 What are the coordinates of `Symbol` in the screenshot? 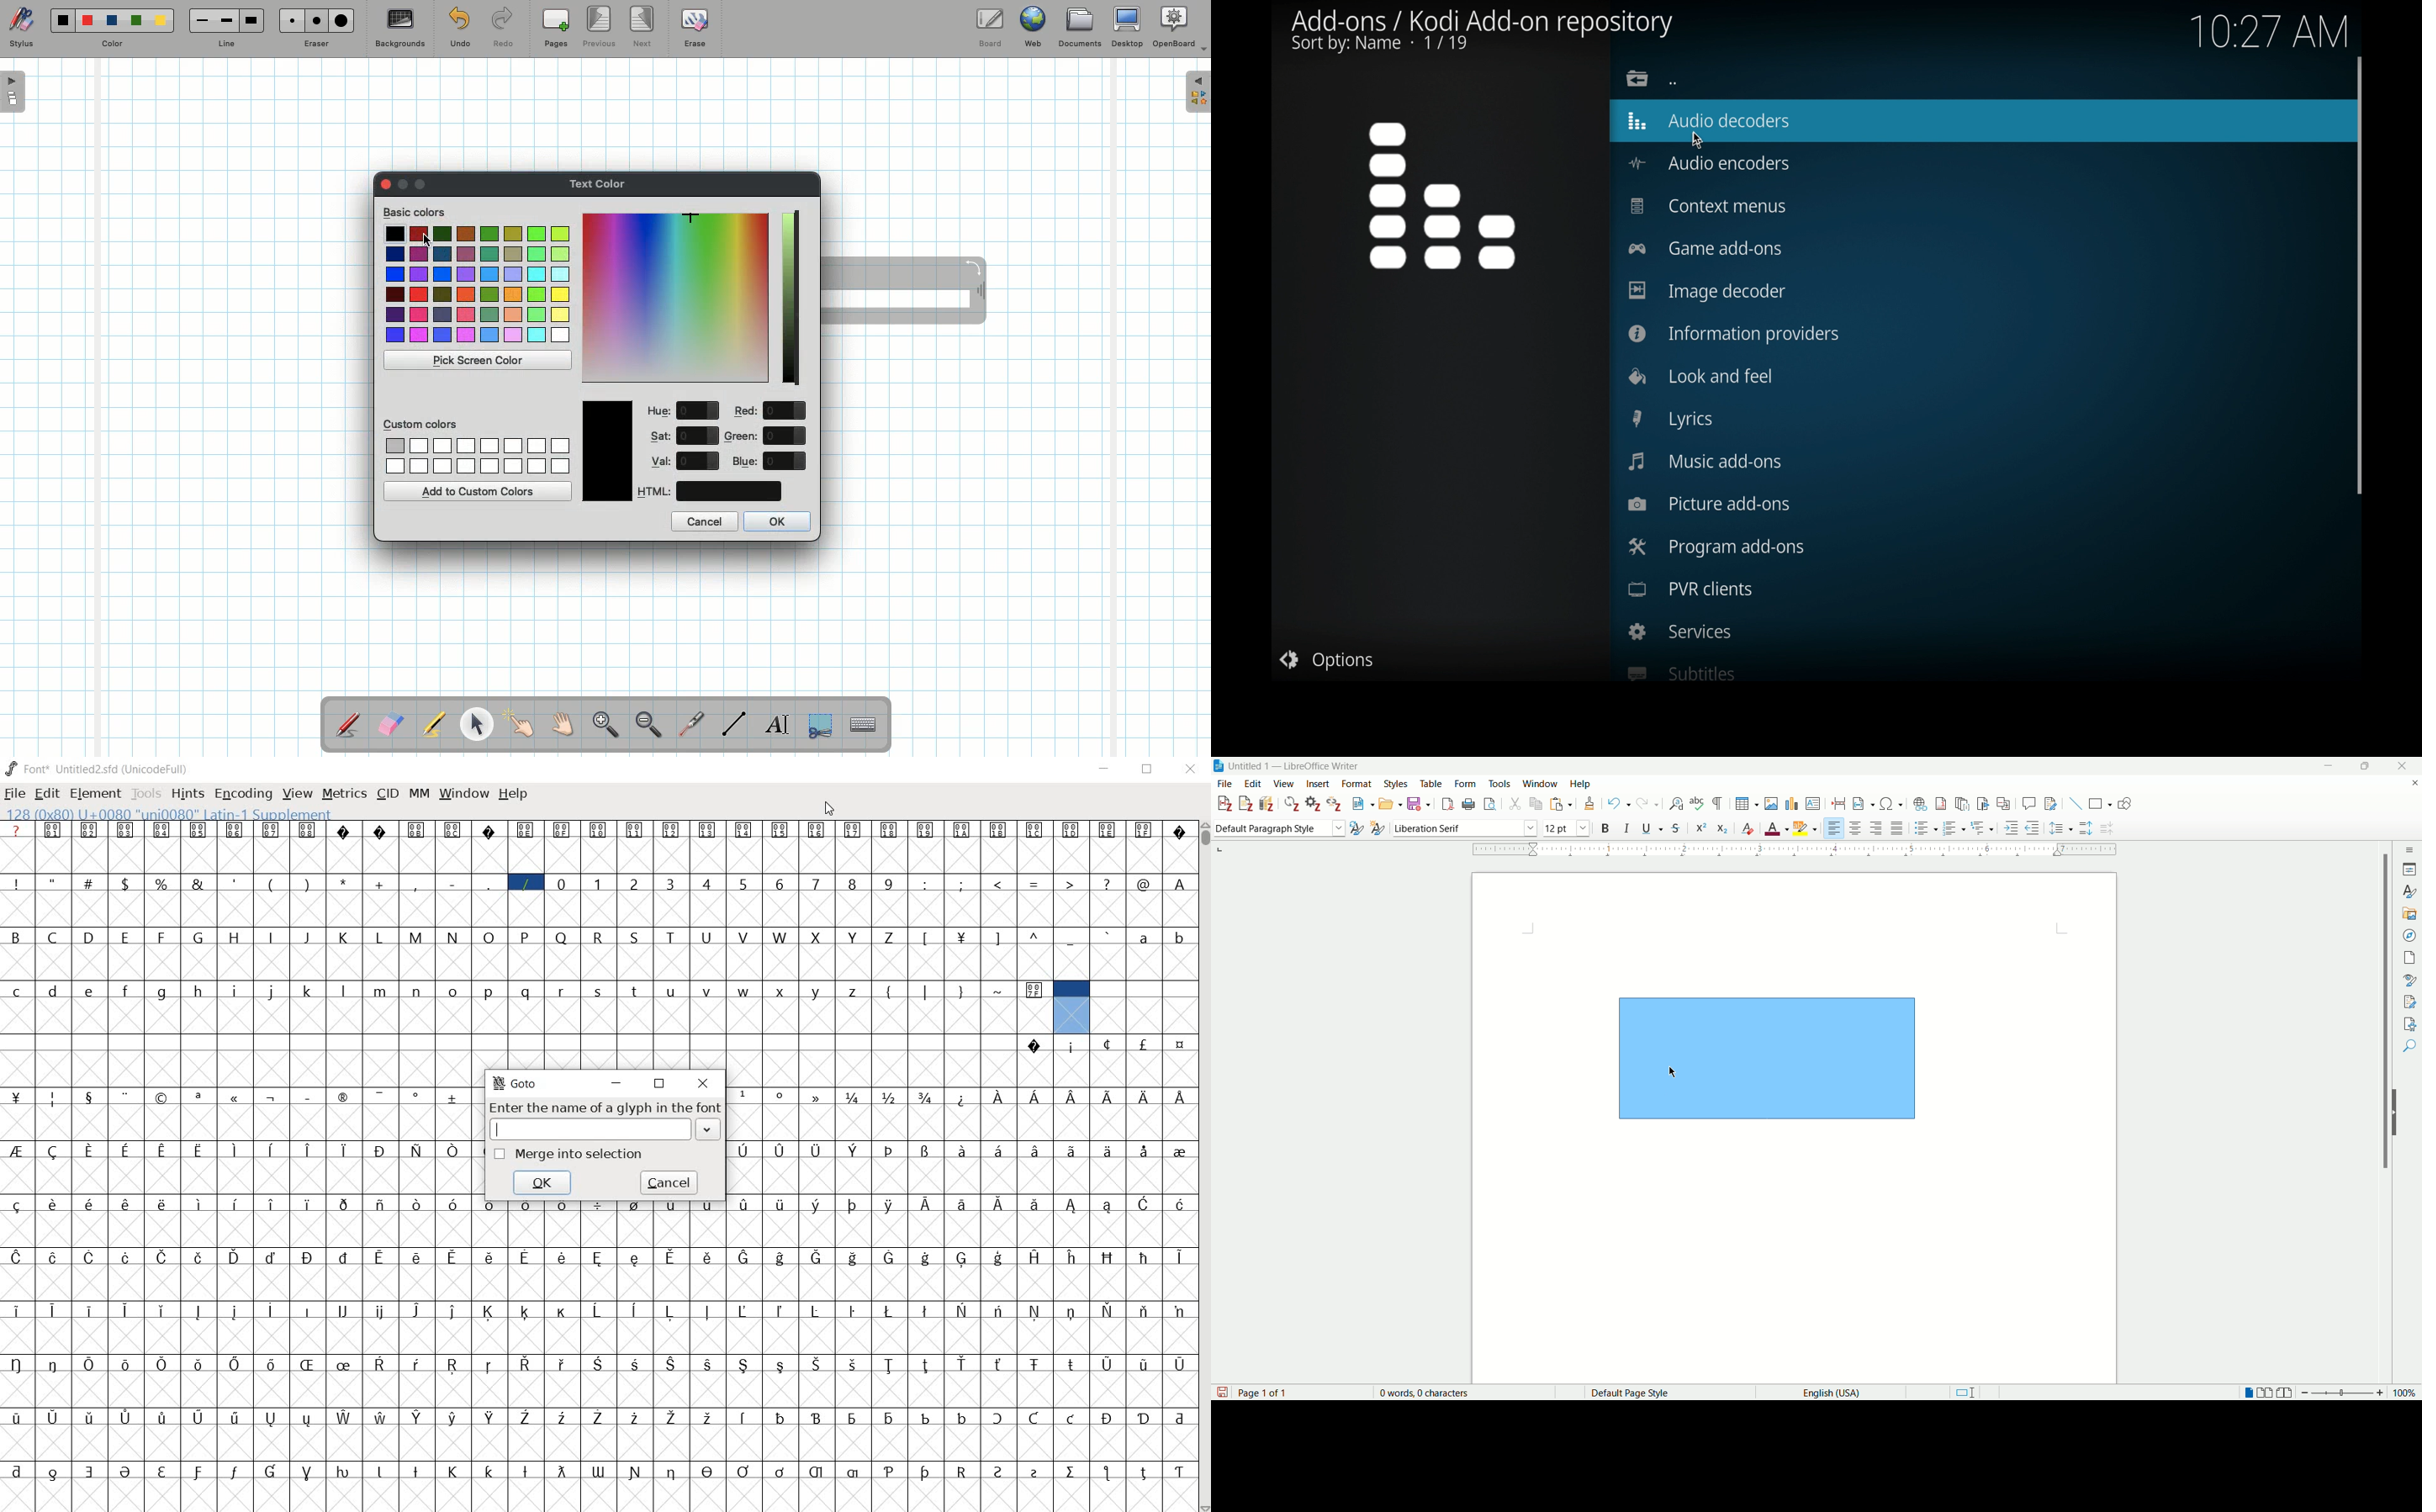 It's located at (527, 1418).